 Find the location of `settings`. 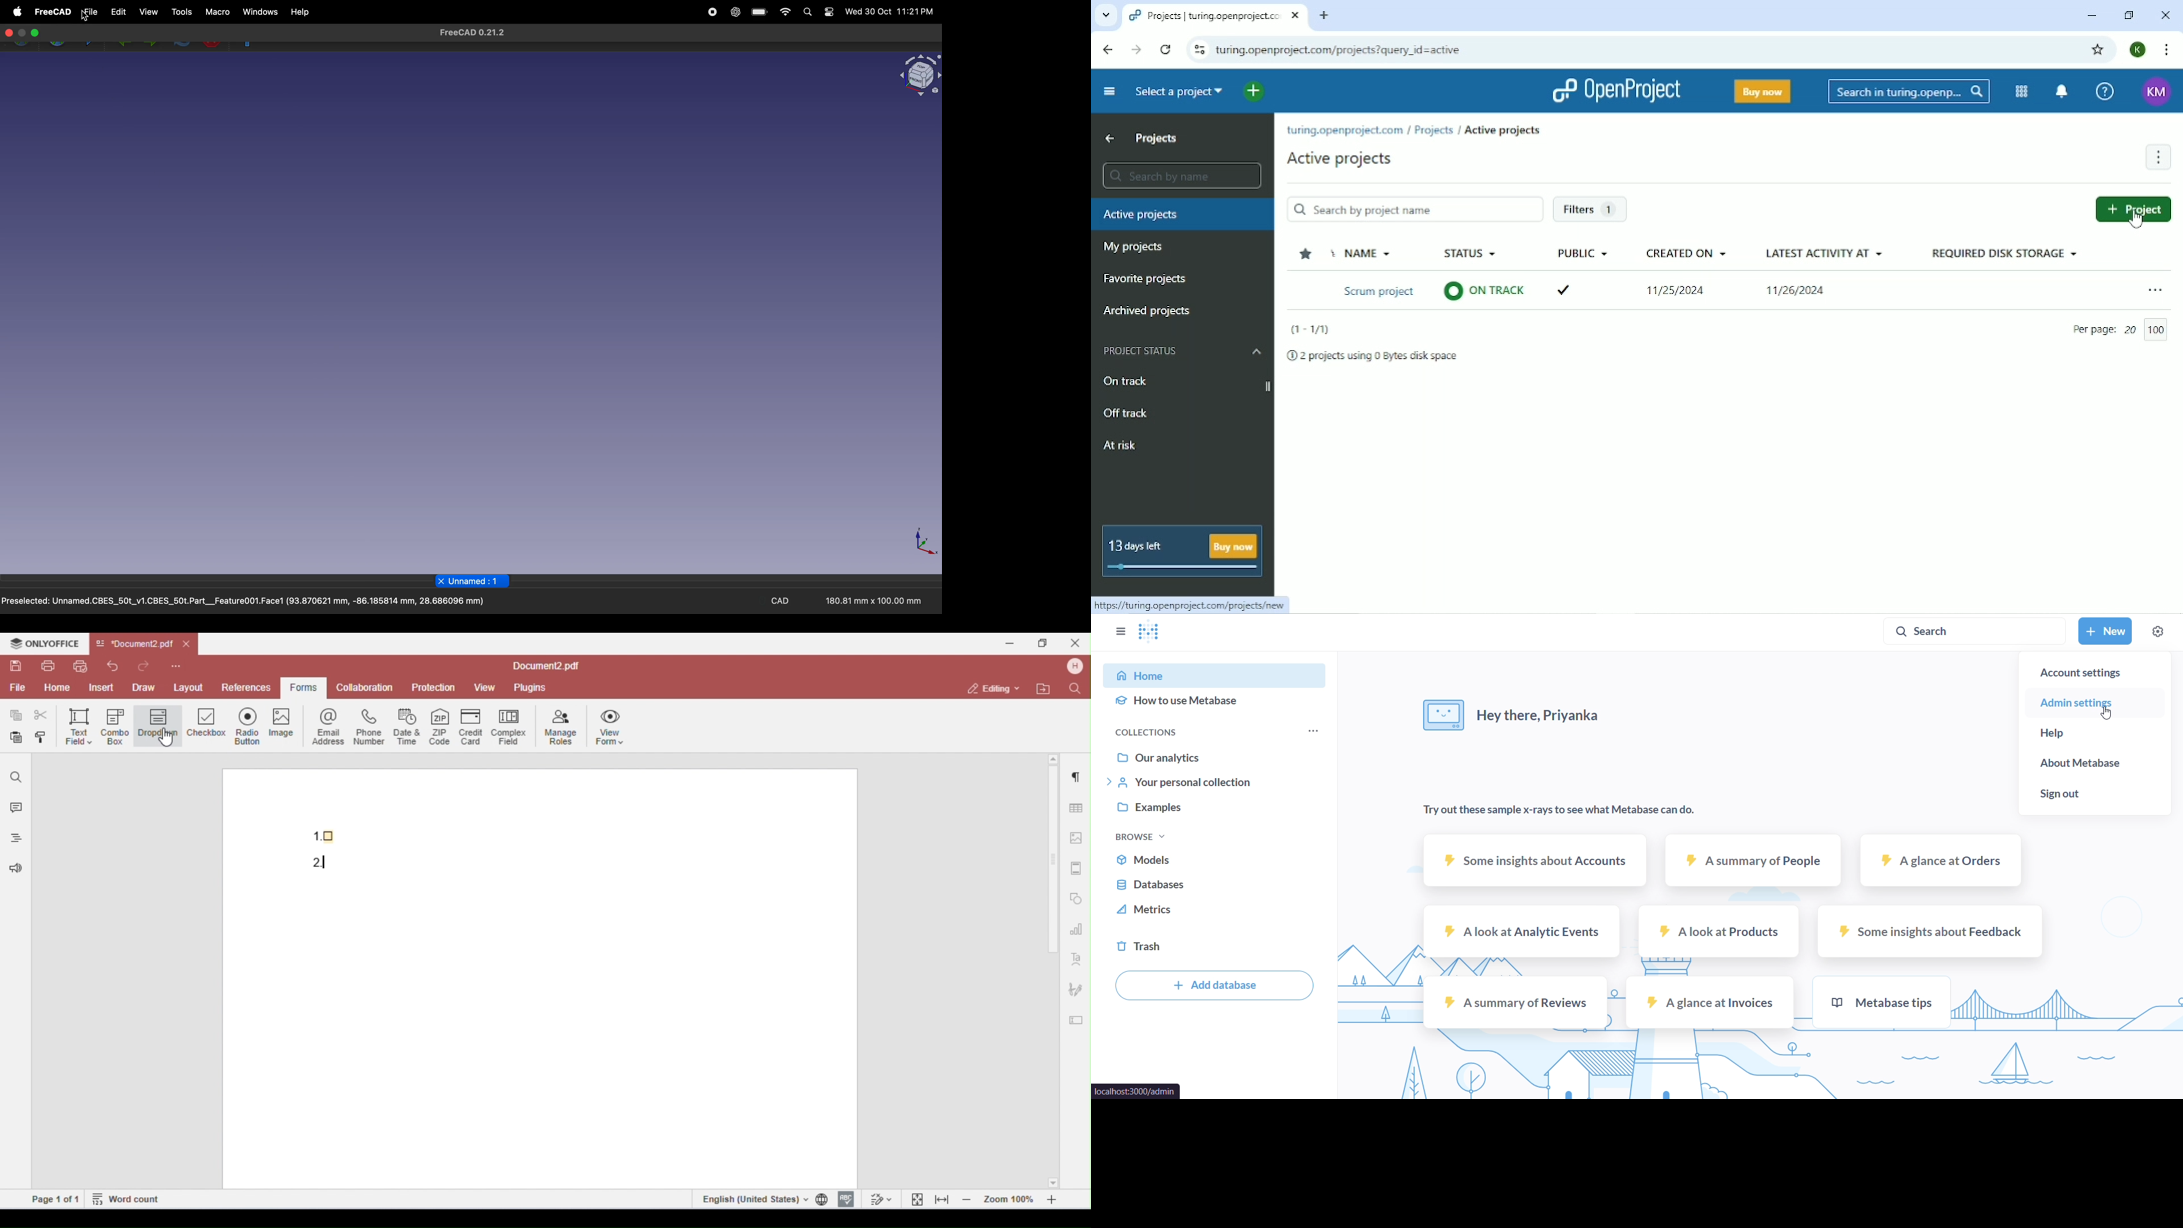

settings is located at coordinates (829, 12).